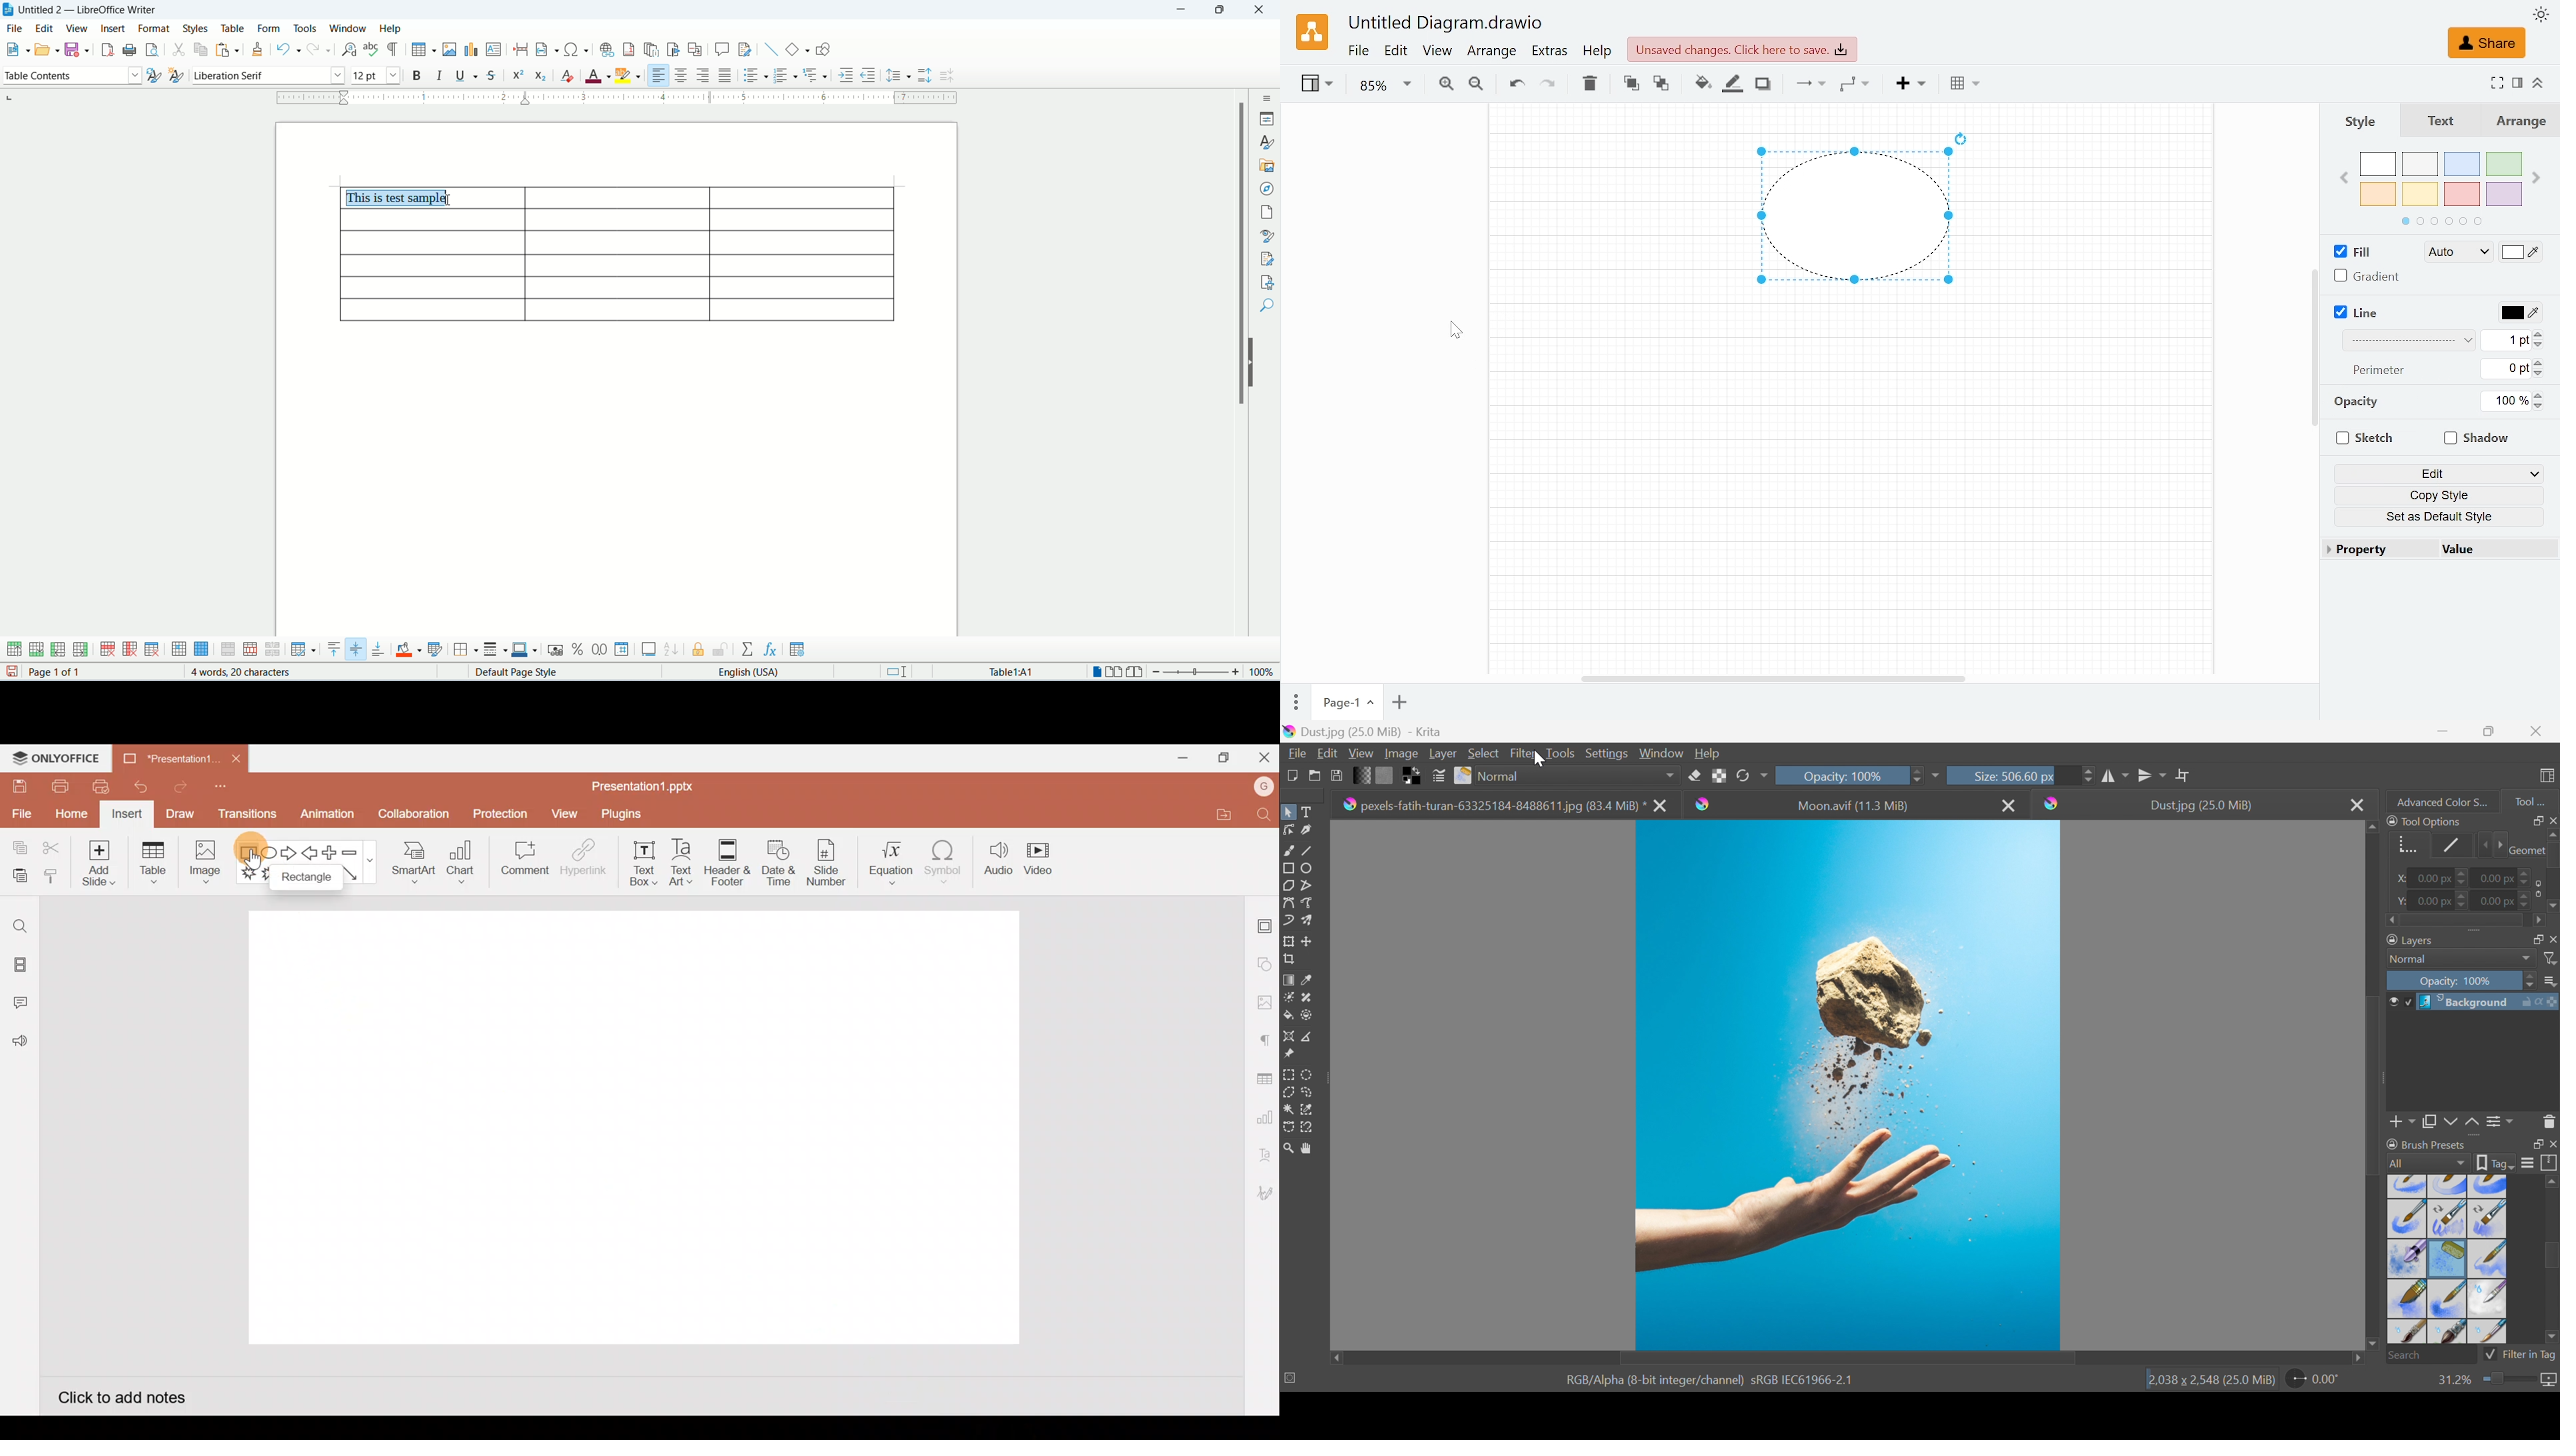 The image size is (2576, 1456). Describe the element at coordinates (947, 75) in the screenshot. I see `decrease paragraph spacing` at that location.